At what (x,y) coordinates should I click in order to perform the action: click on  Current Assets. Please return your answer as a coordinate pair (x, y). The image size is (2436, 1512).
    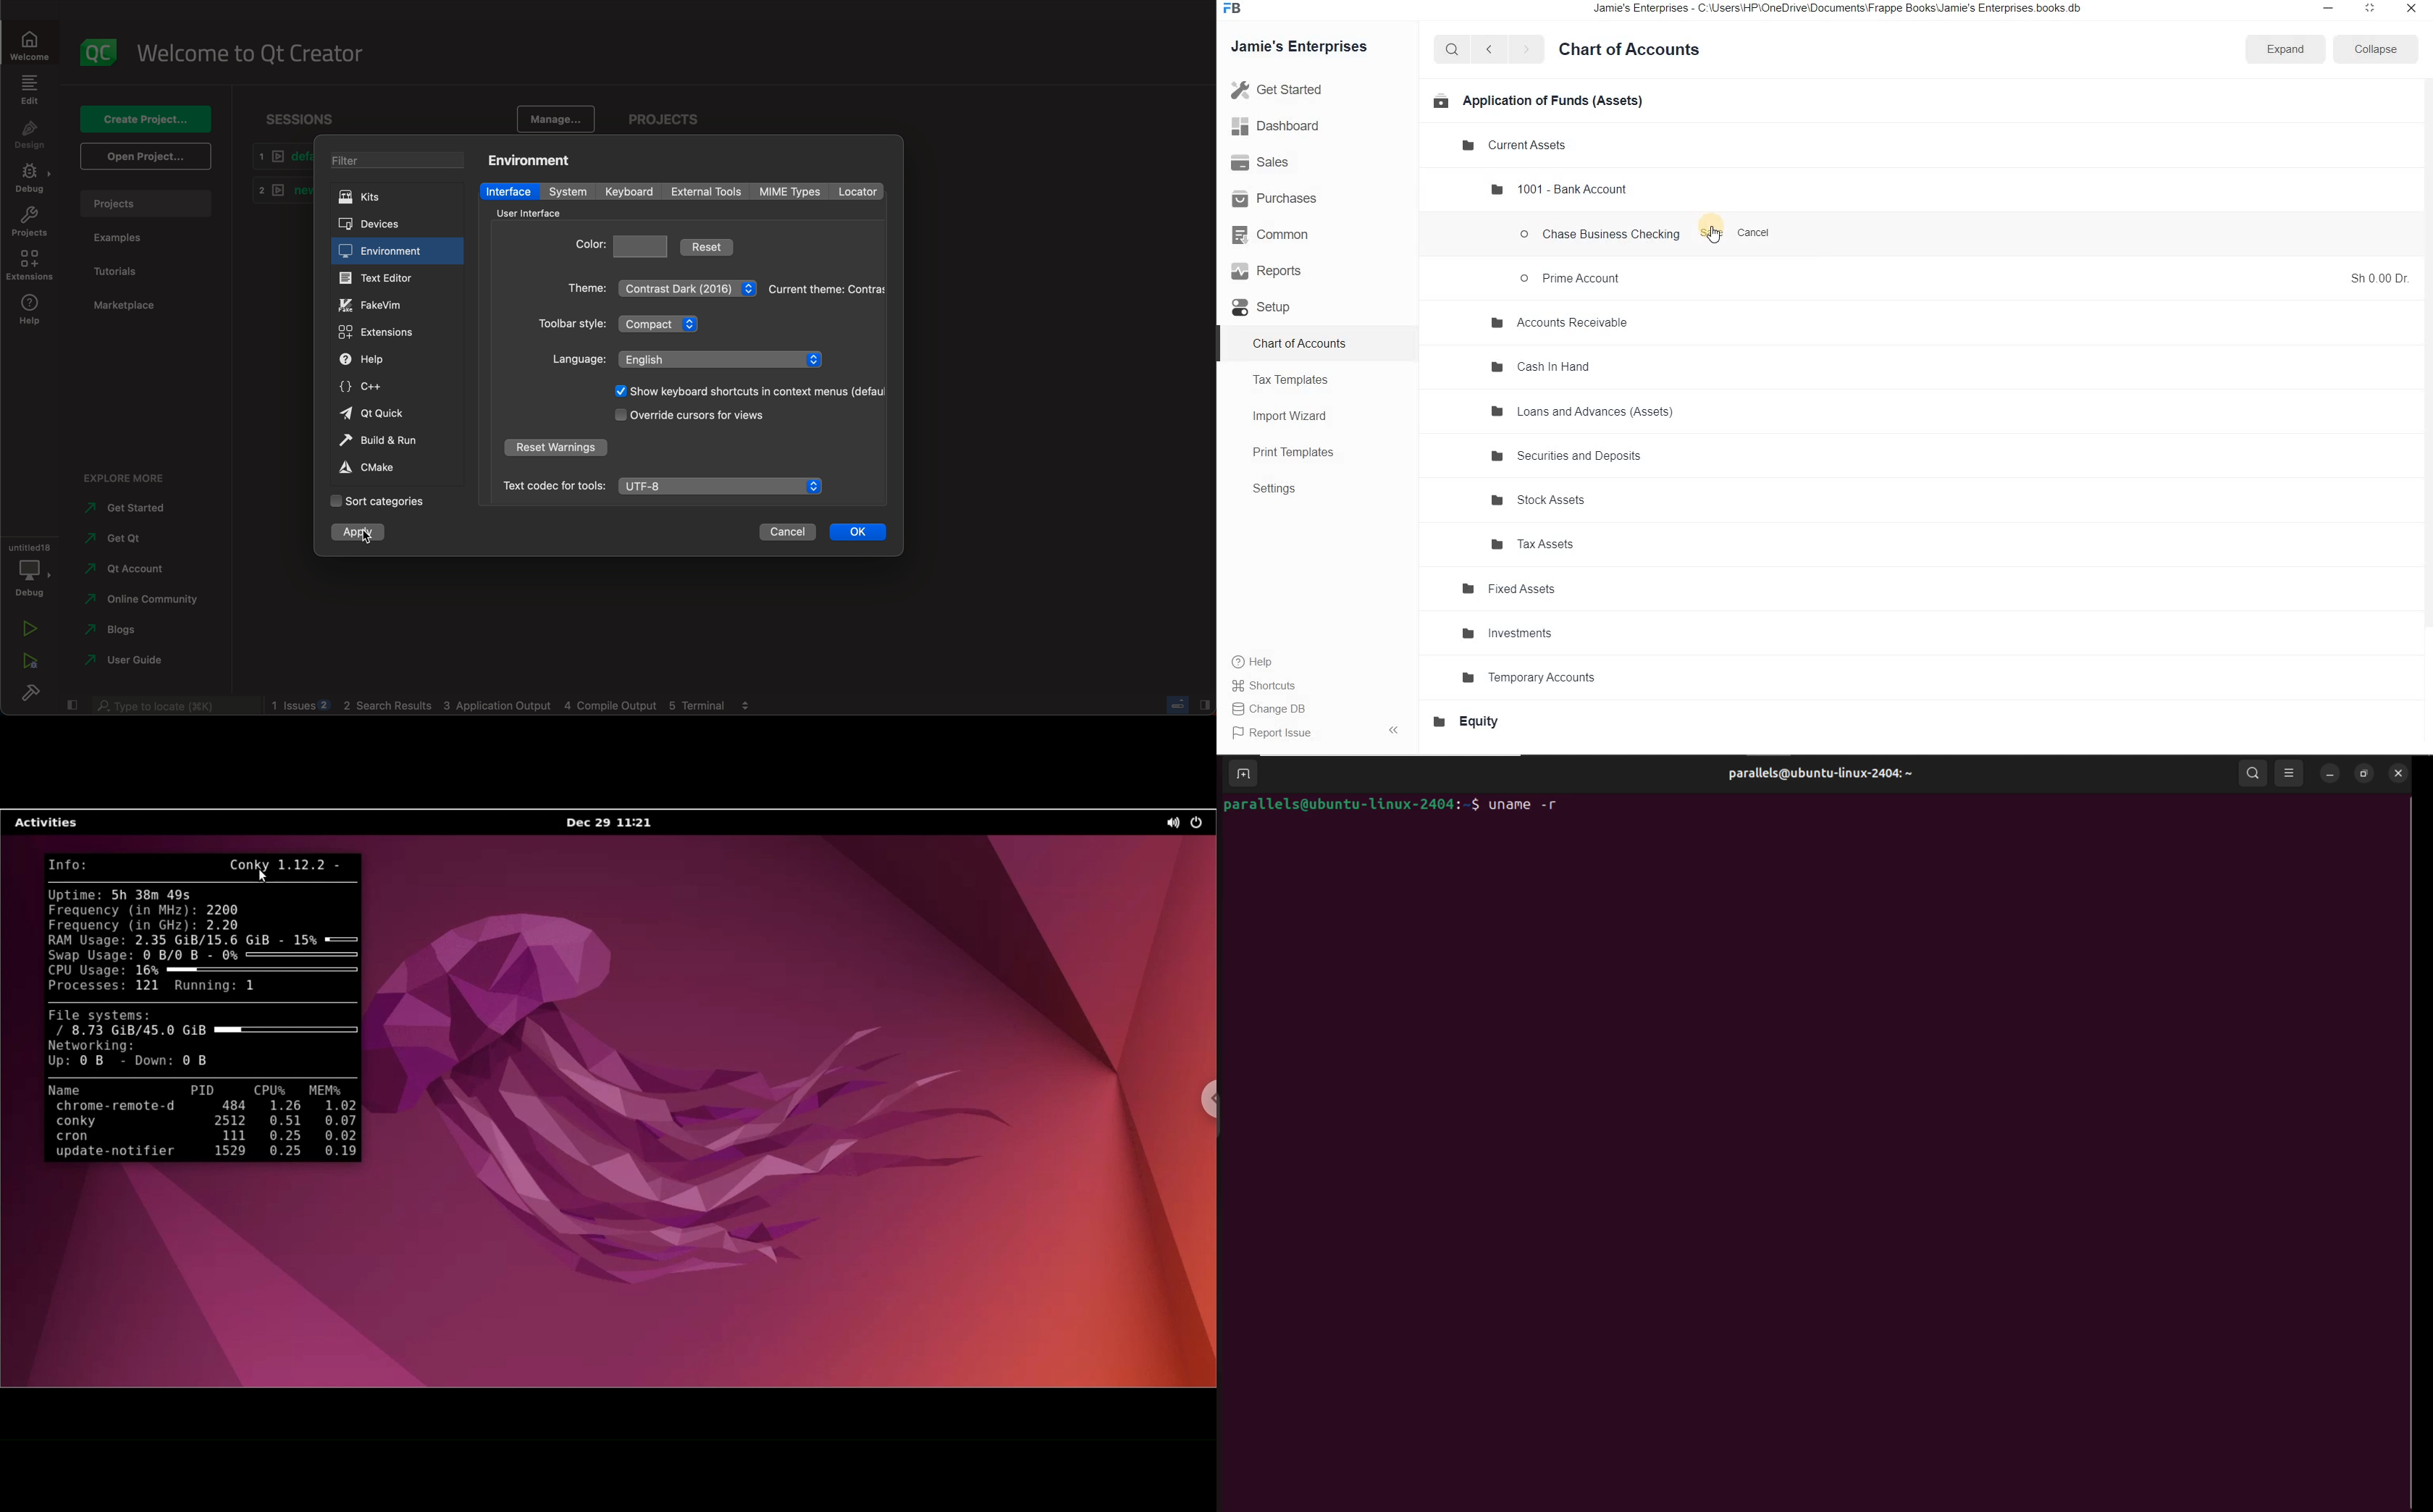
    Looking at the image, I should click on (1517, 146).